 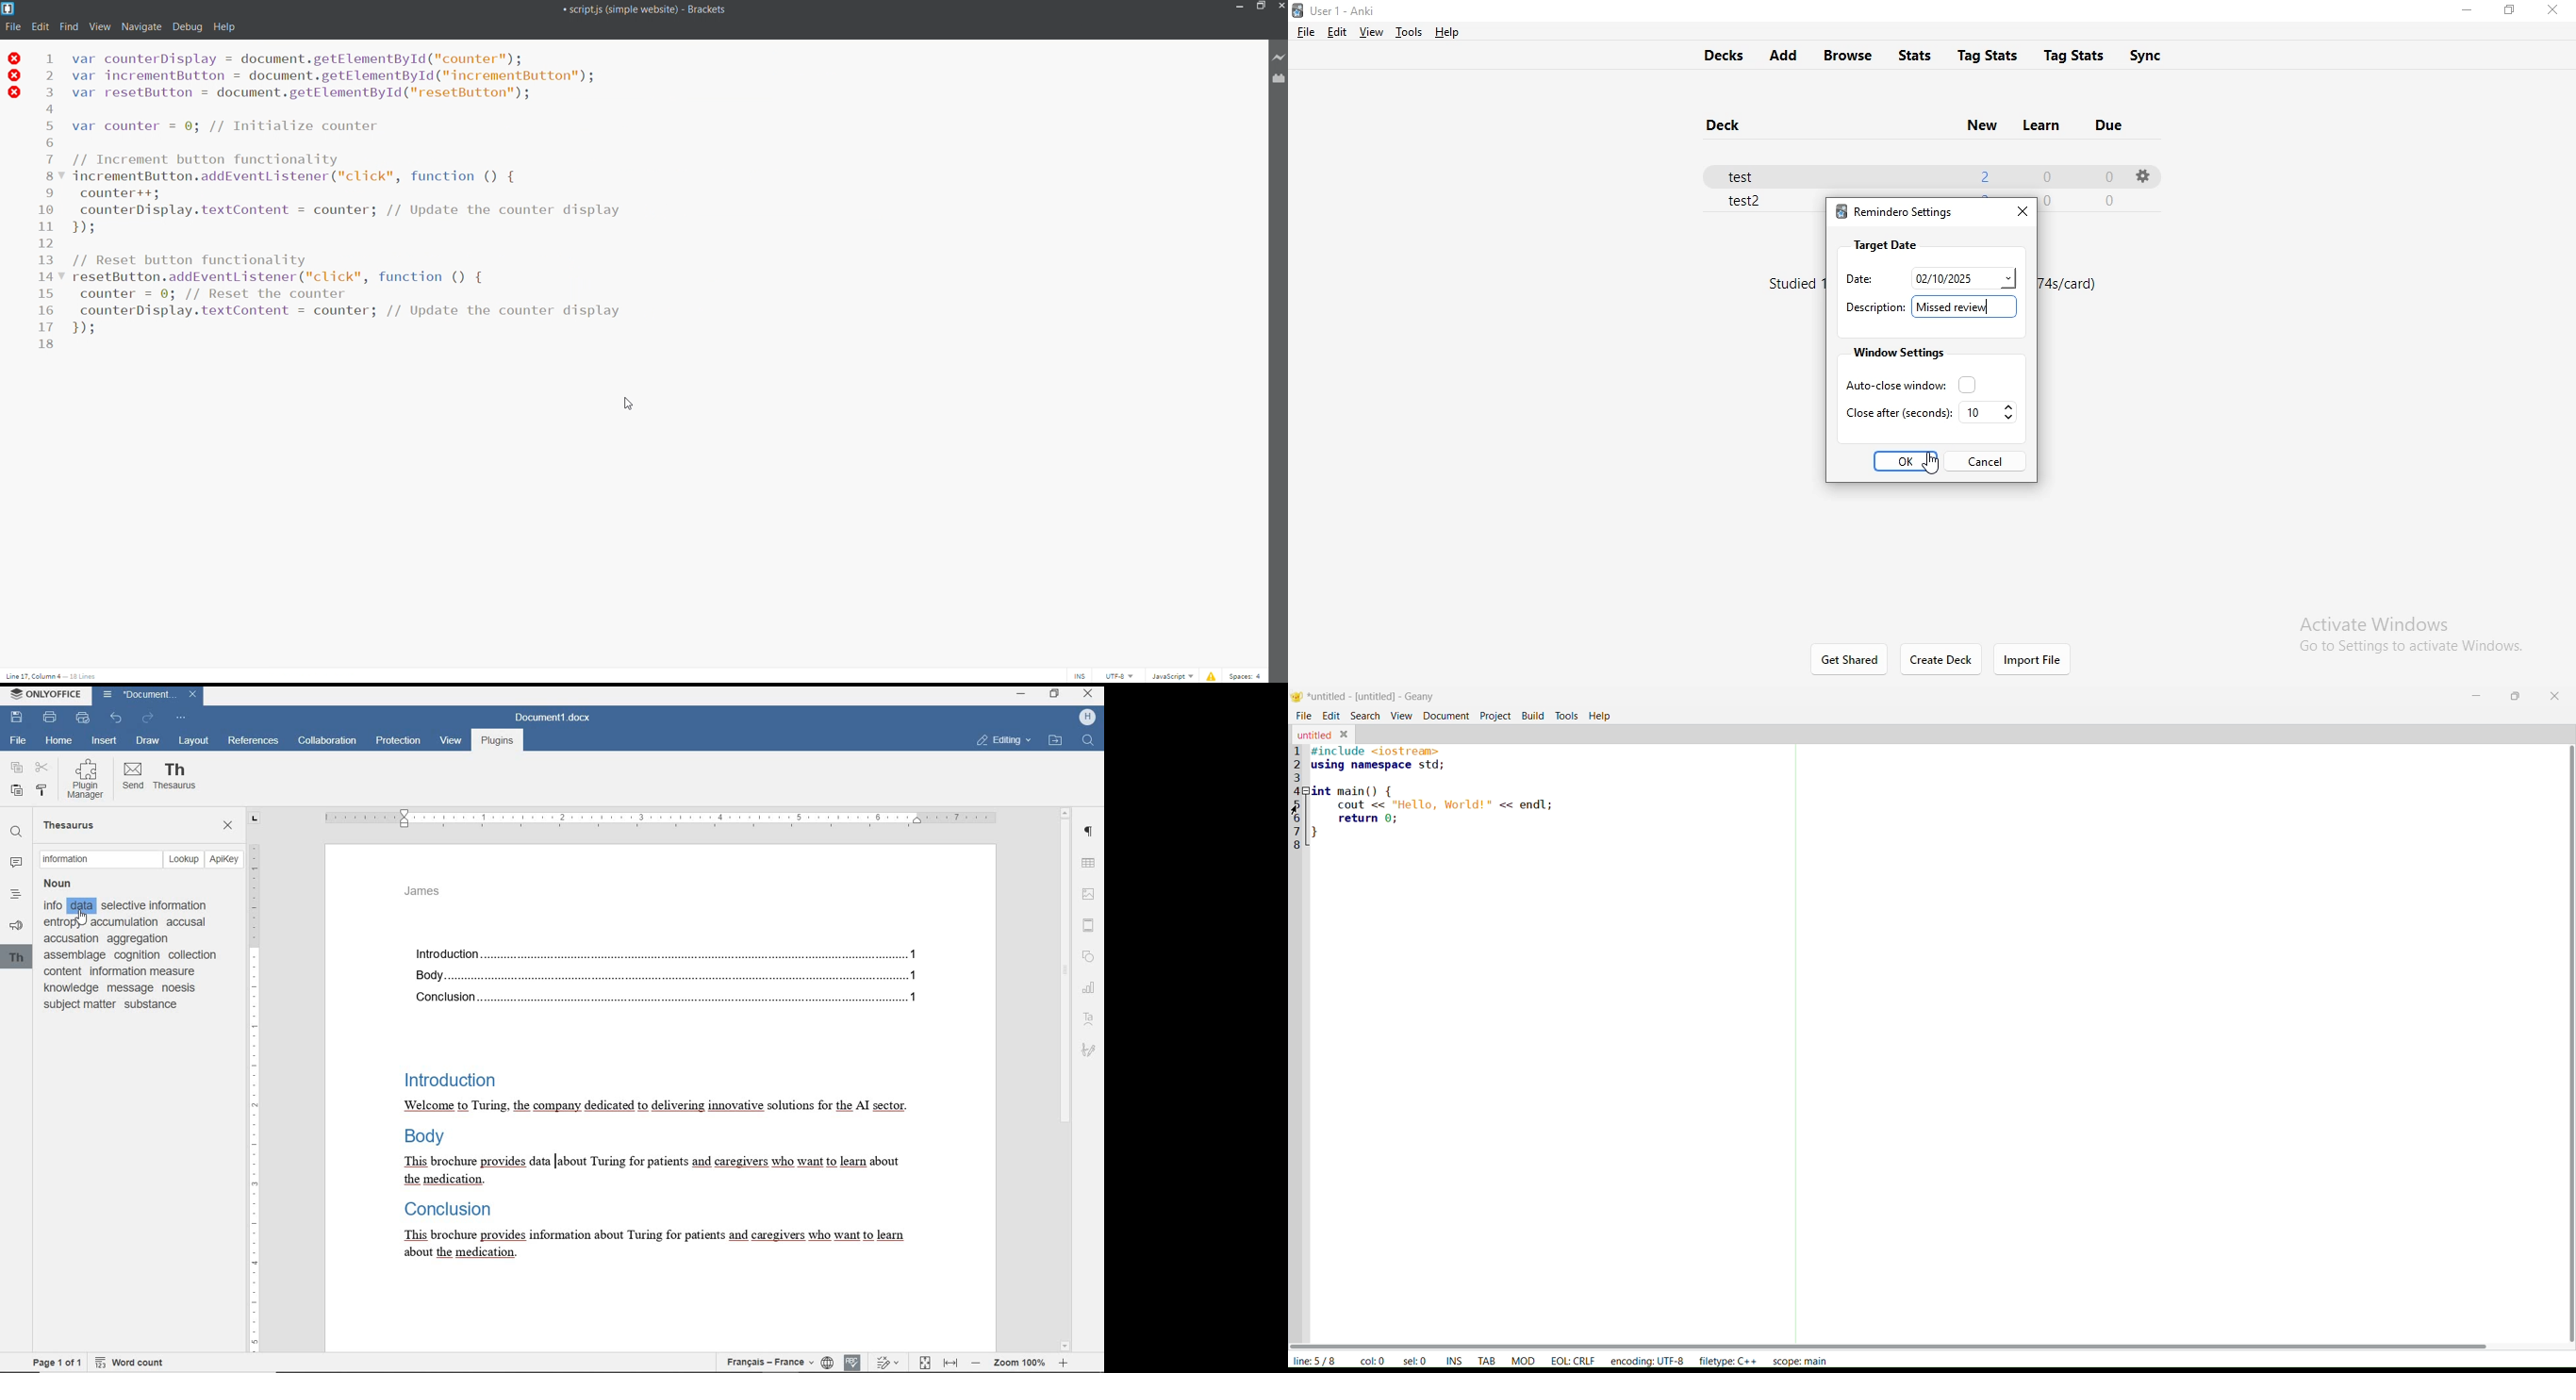 What do you see at coordinates (1091, 988) in the screenshot?
I see `CHART` at bounding box center [1091, 988].